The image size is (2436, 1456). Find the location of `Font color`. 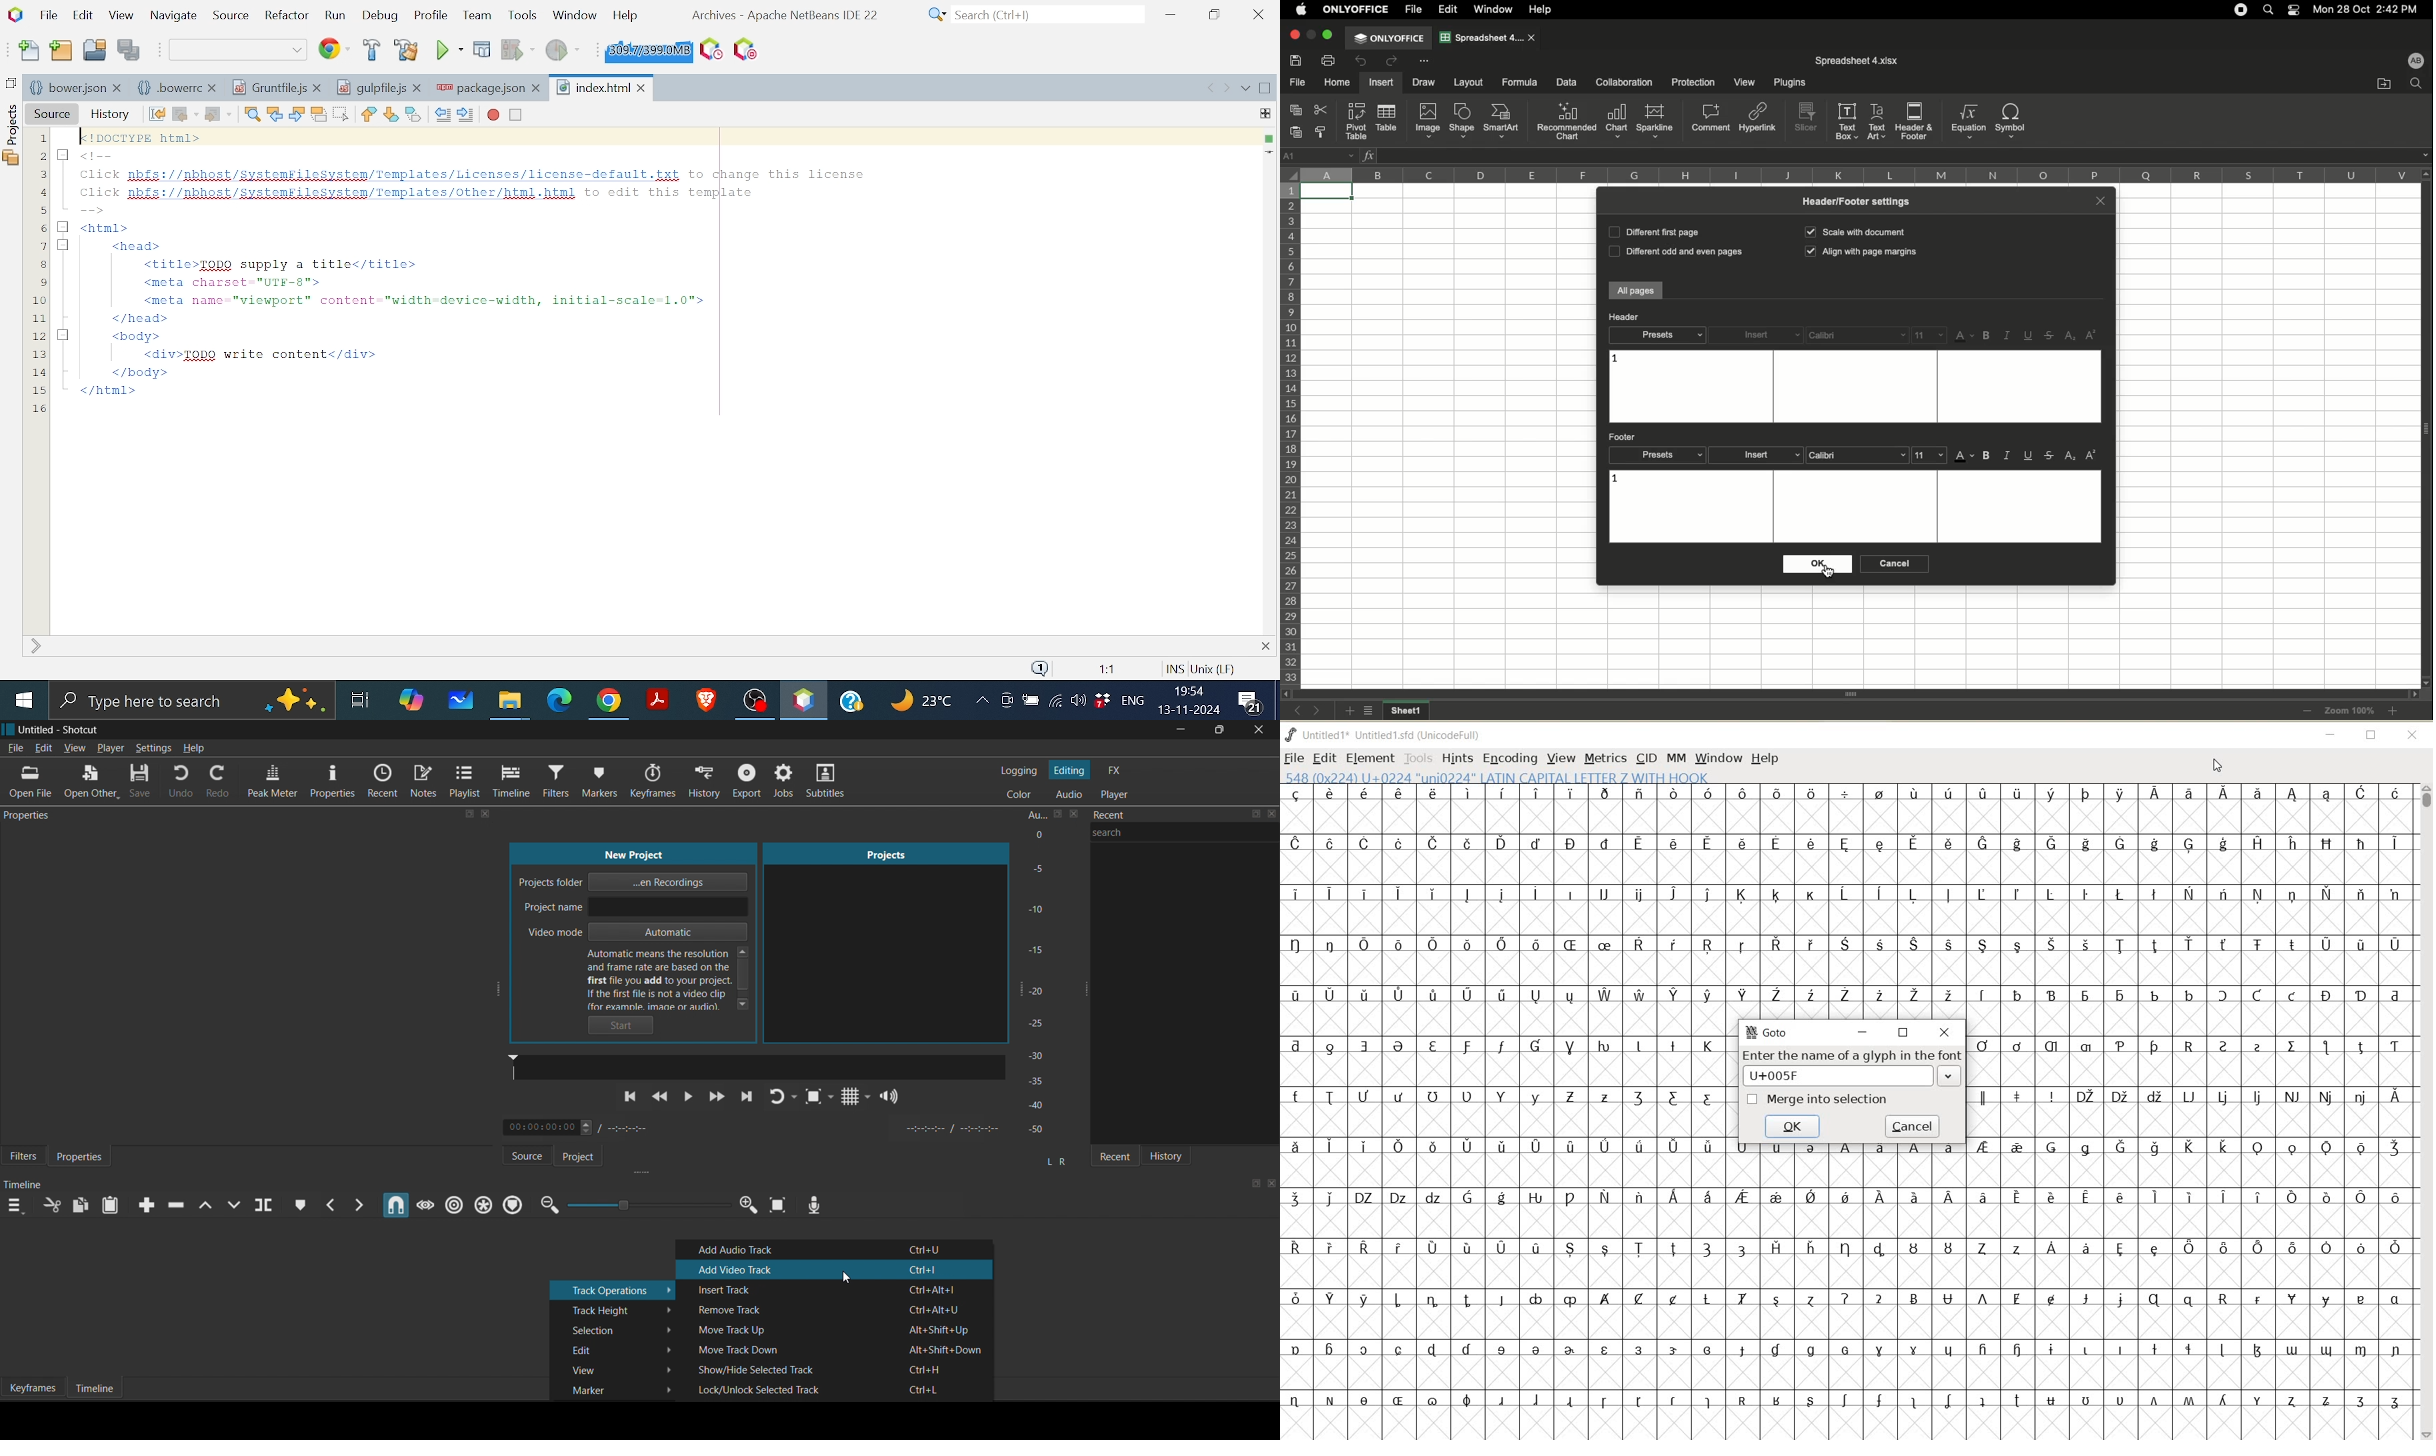

Font color is located at coordinates (1965, 337).